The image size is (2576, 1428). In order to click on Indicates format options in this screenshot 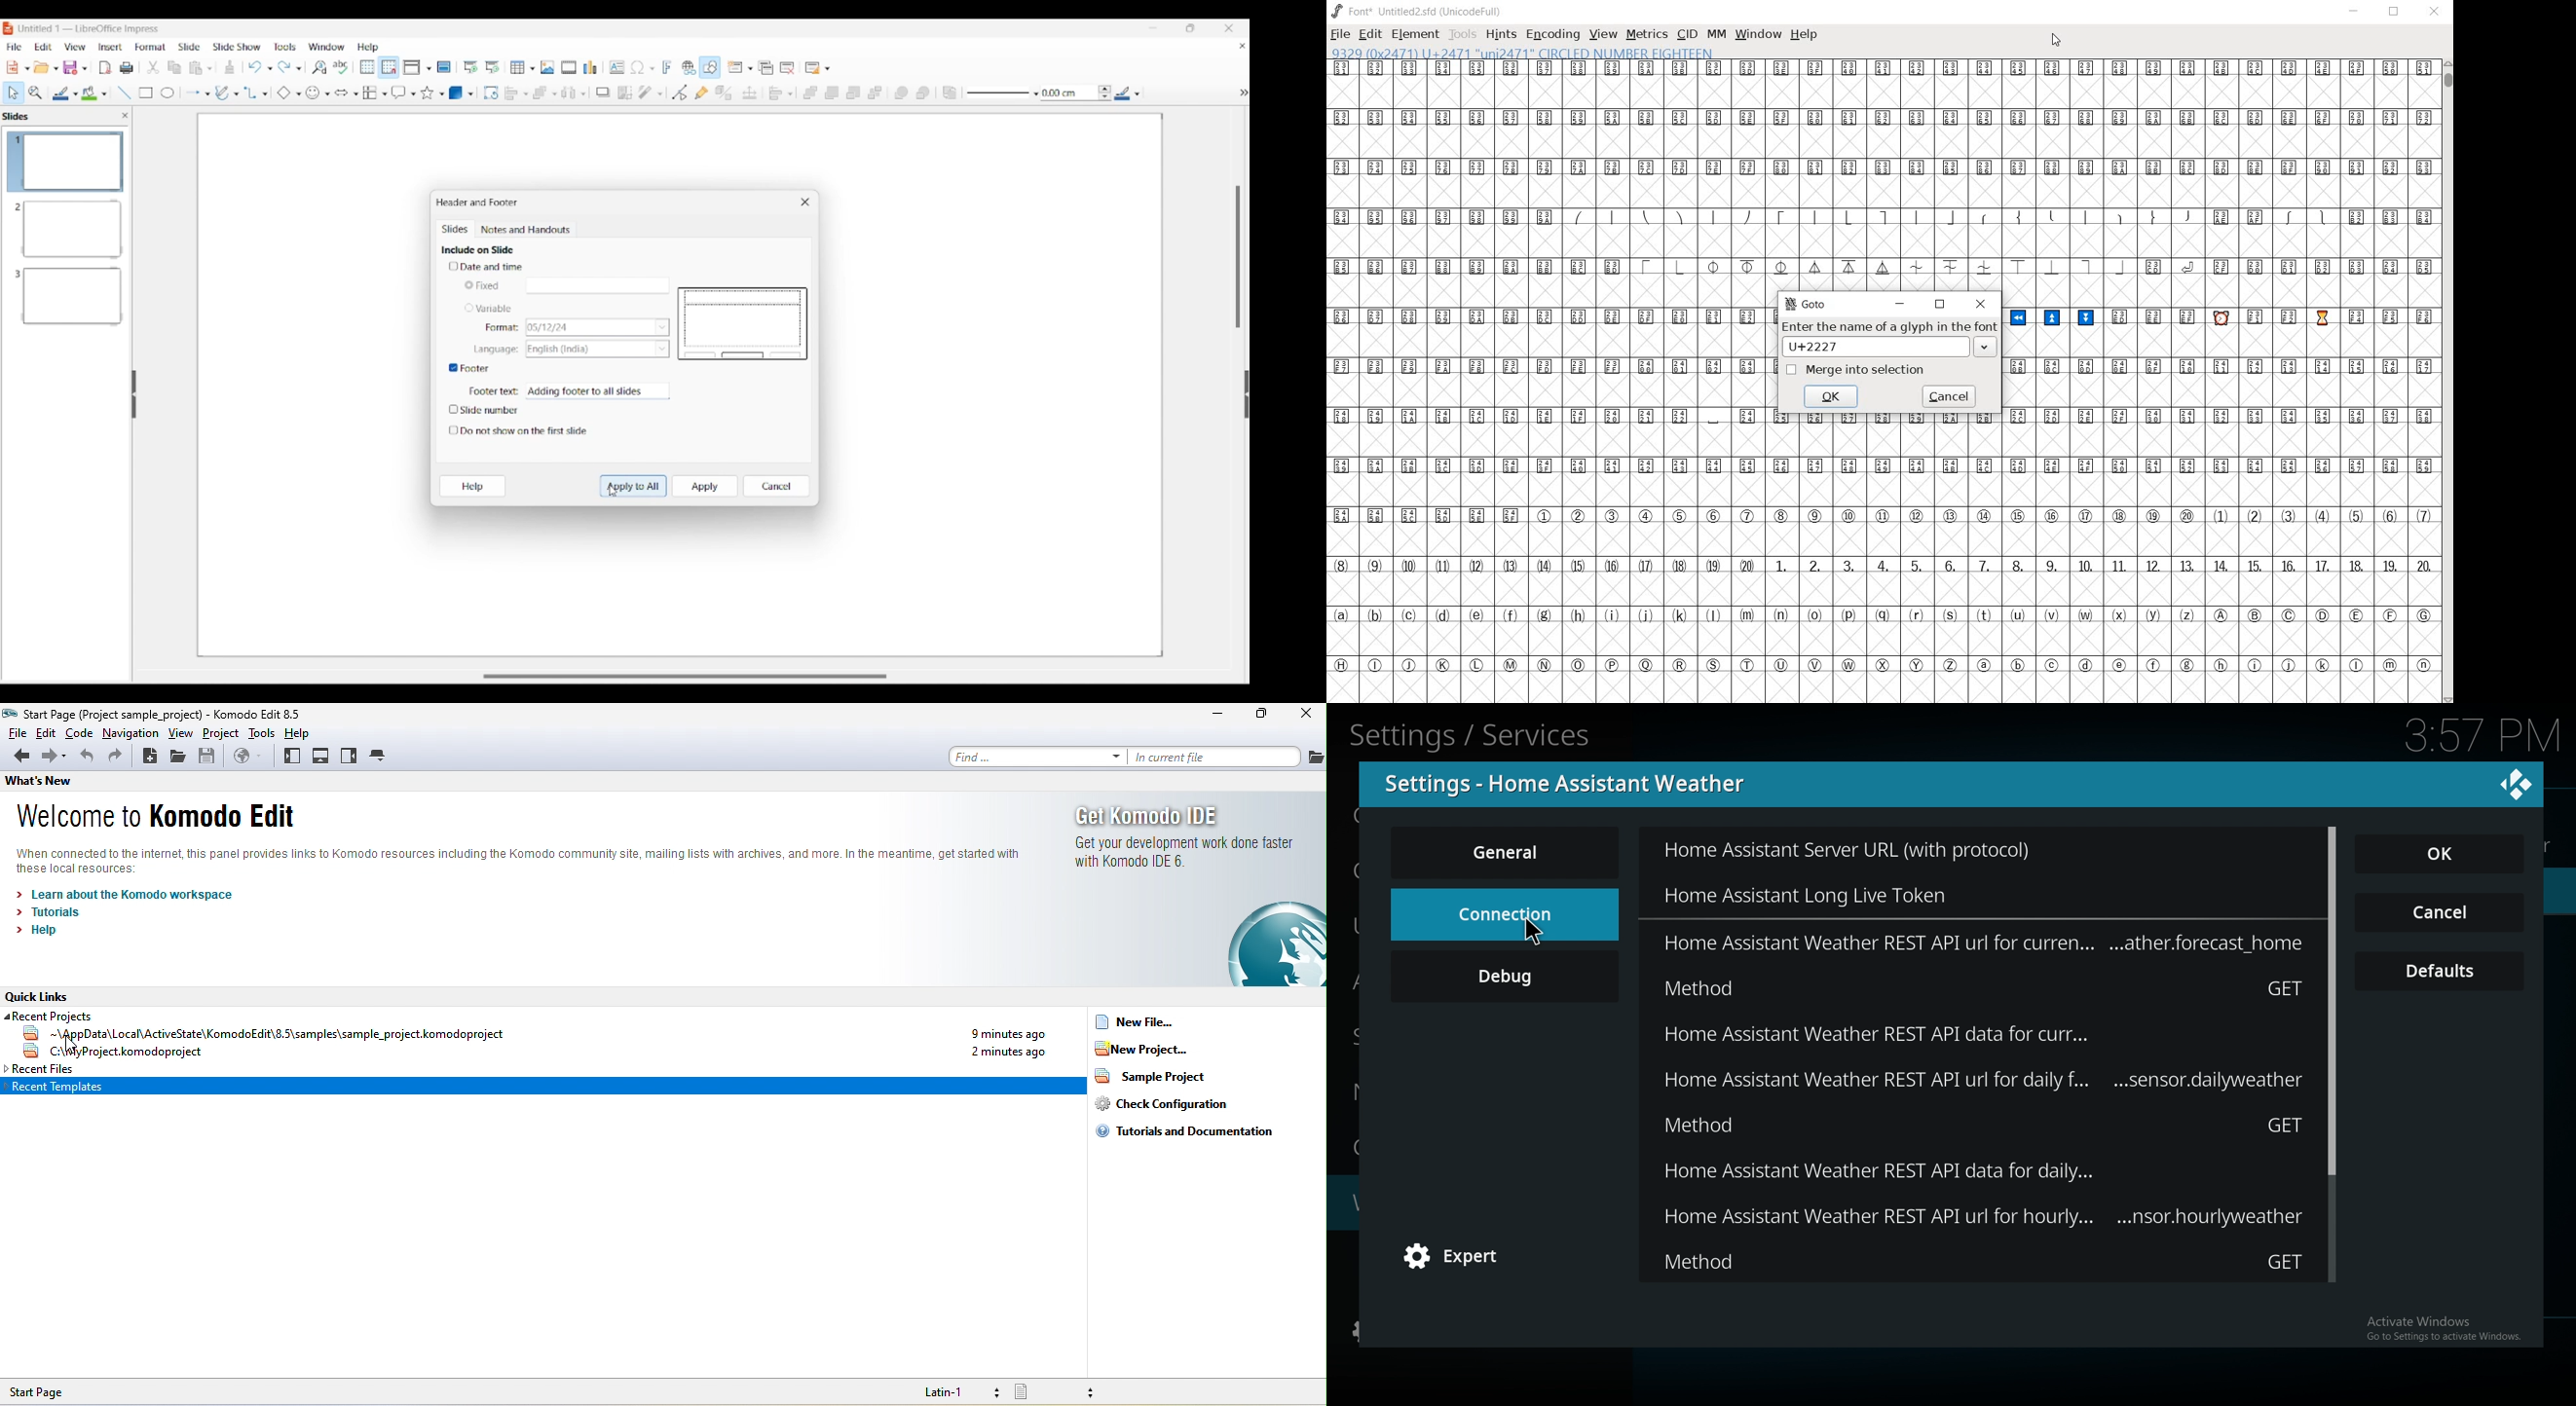, I will do `click(502, 327)`.